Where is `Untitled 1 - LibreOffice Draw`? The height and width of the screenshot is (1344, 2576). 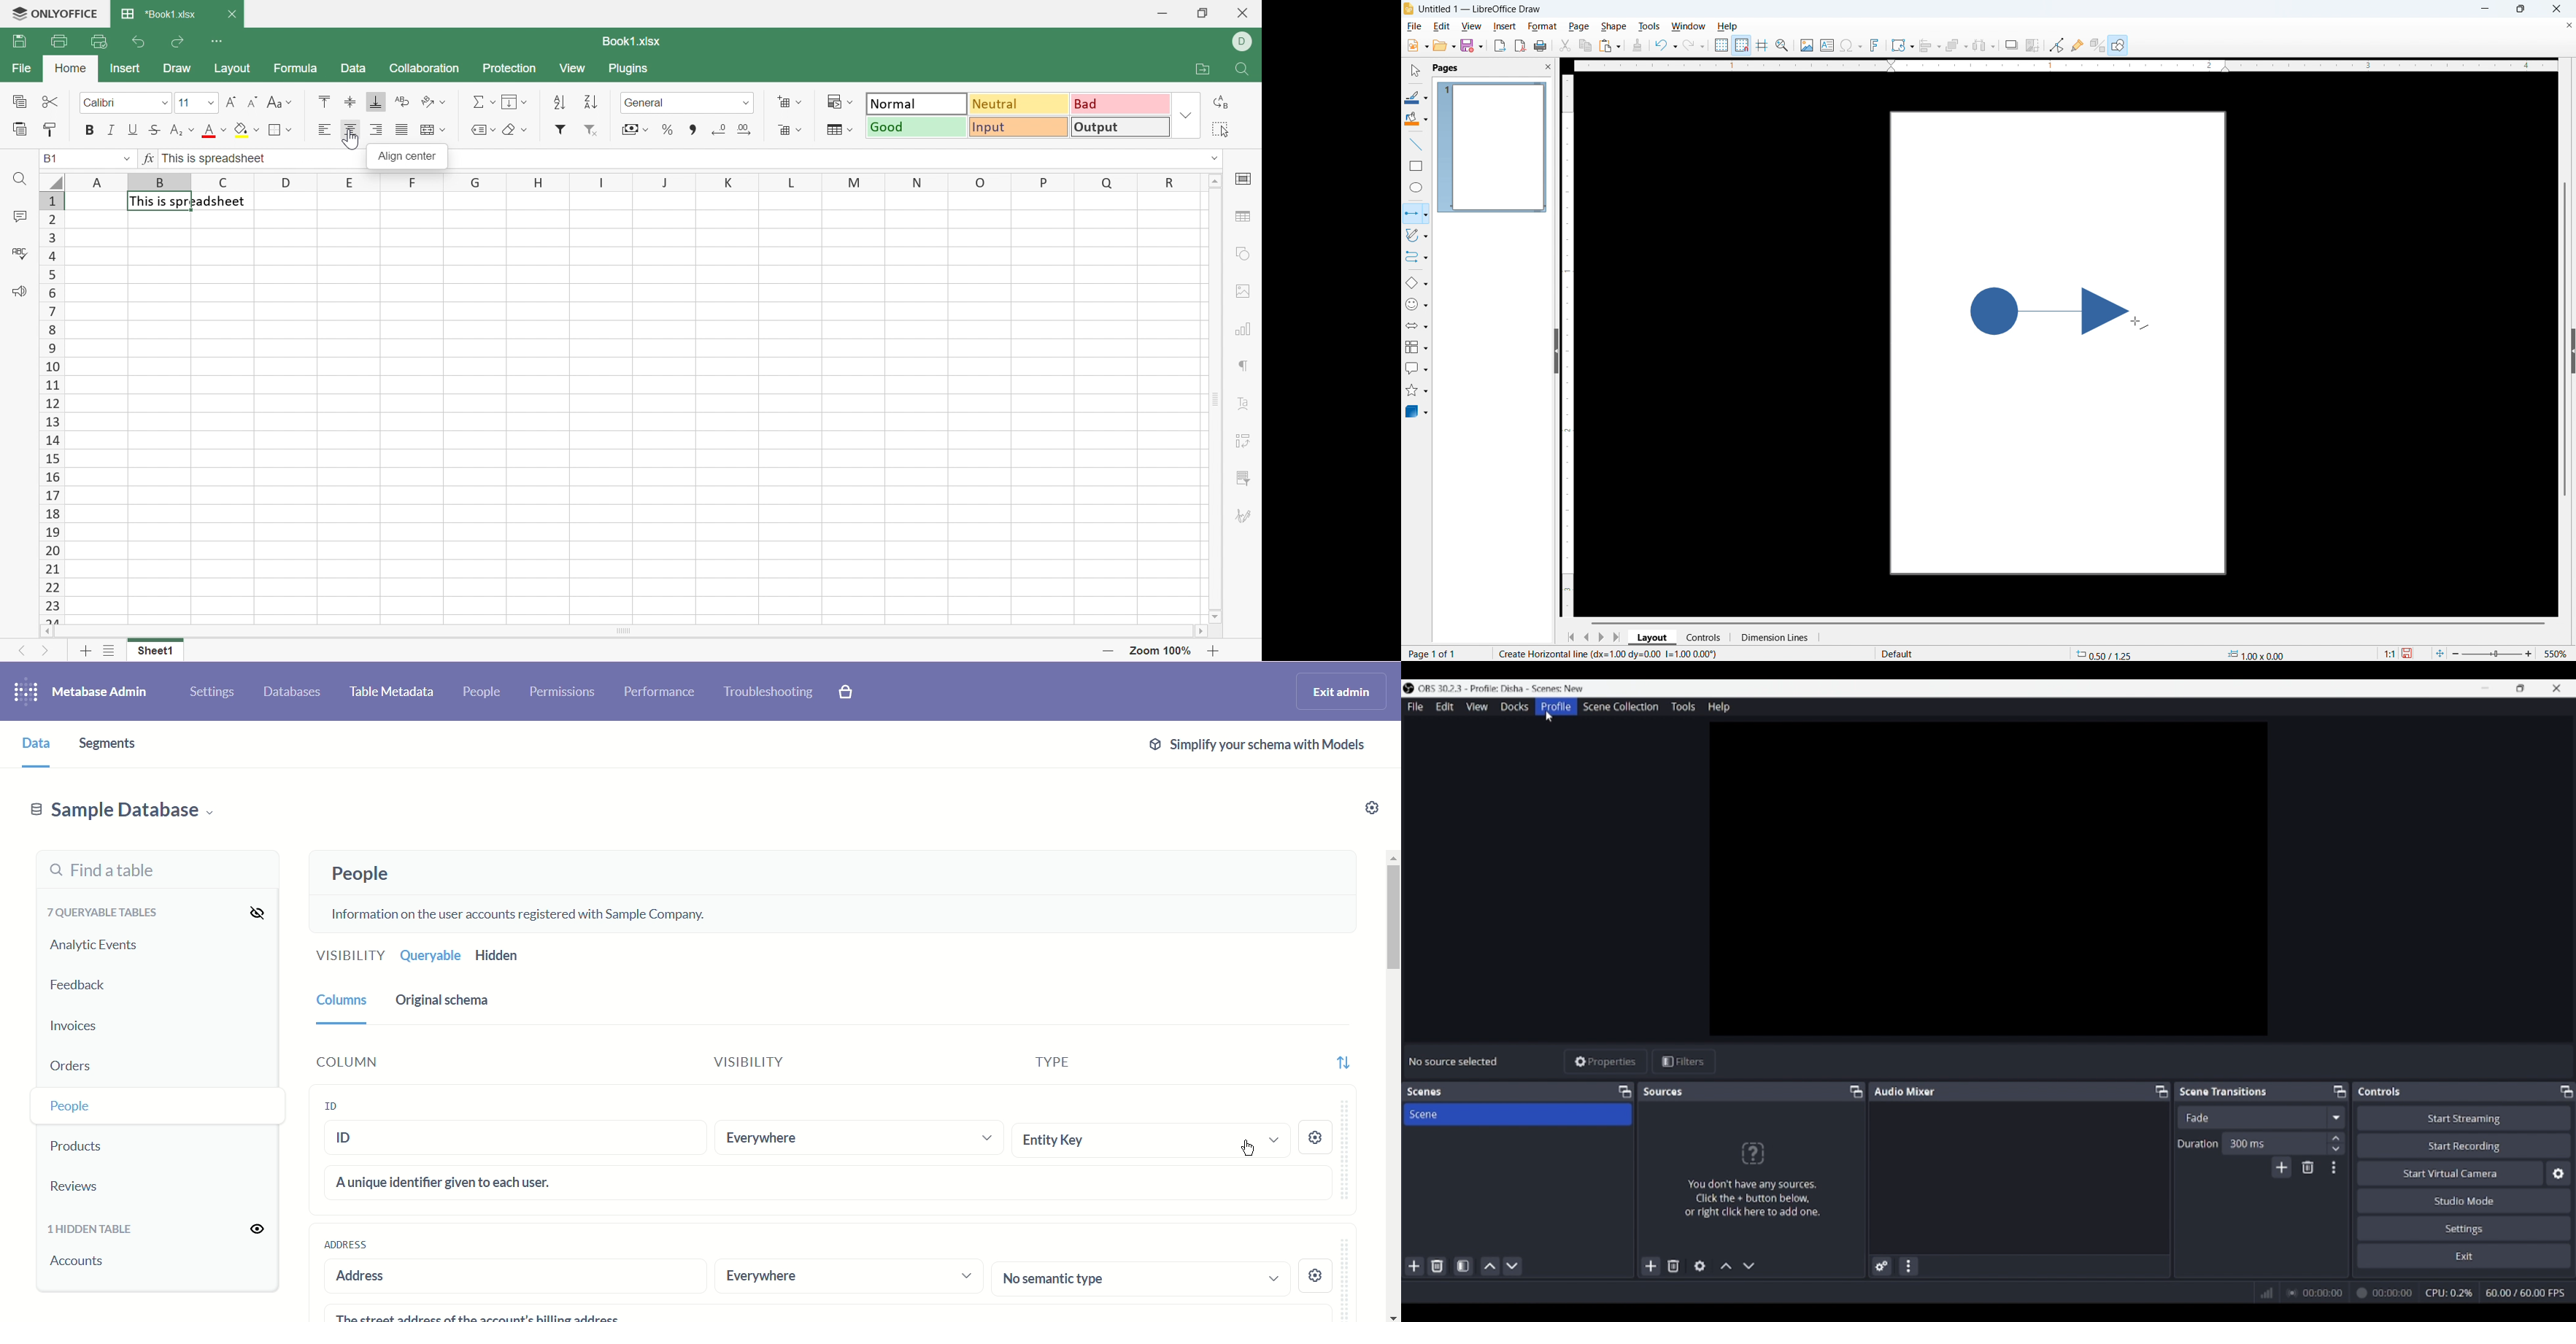
Untitled 1 - LibreOffice Draw is located at coordinates (1481, 9).